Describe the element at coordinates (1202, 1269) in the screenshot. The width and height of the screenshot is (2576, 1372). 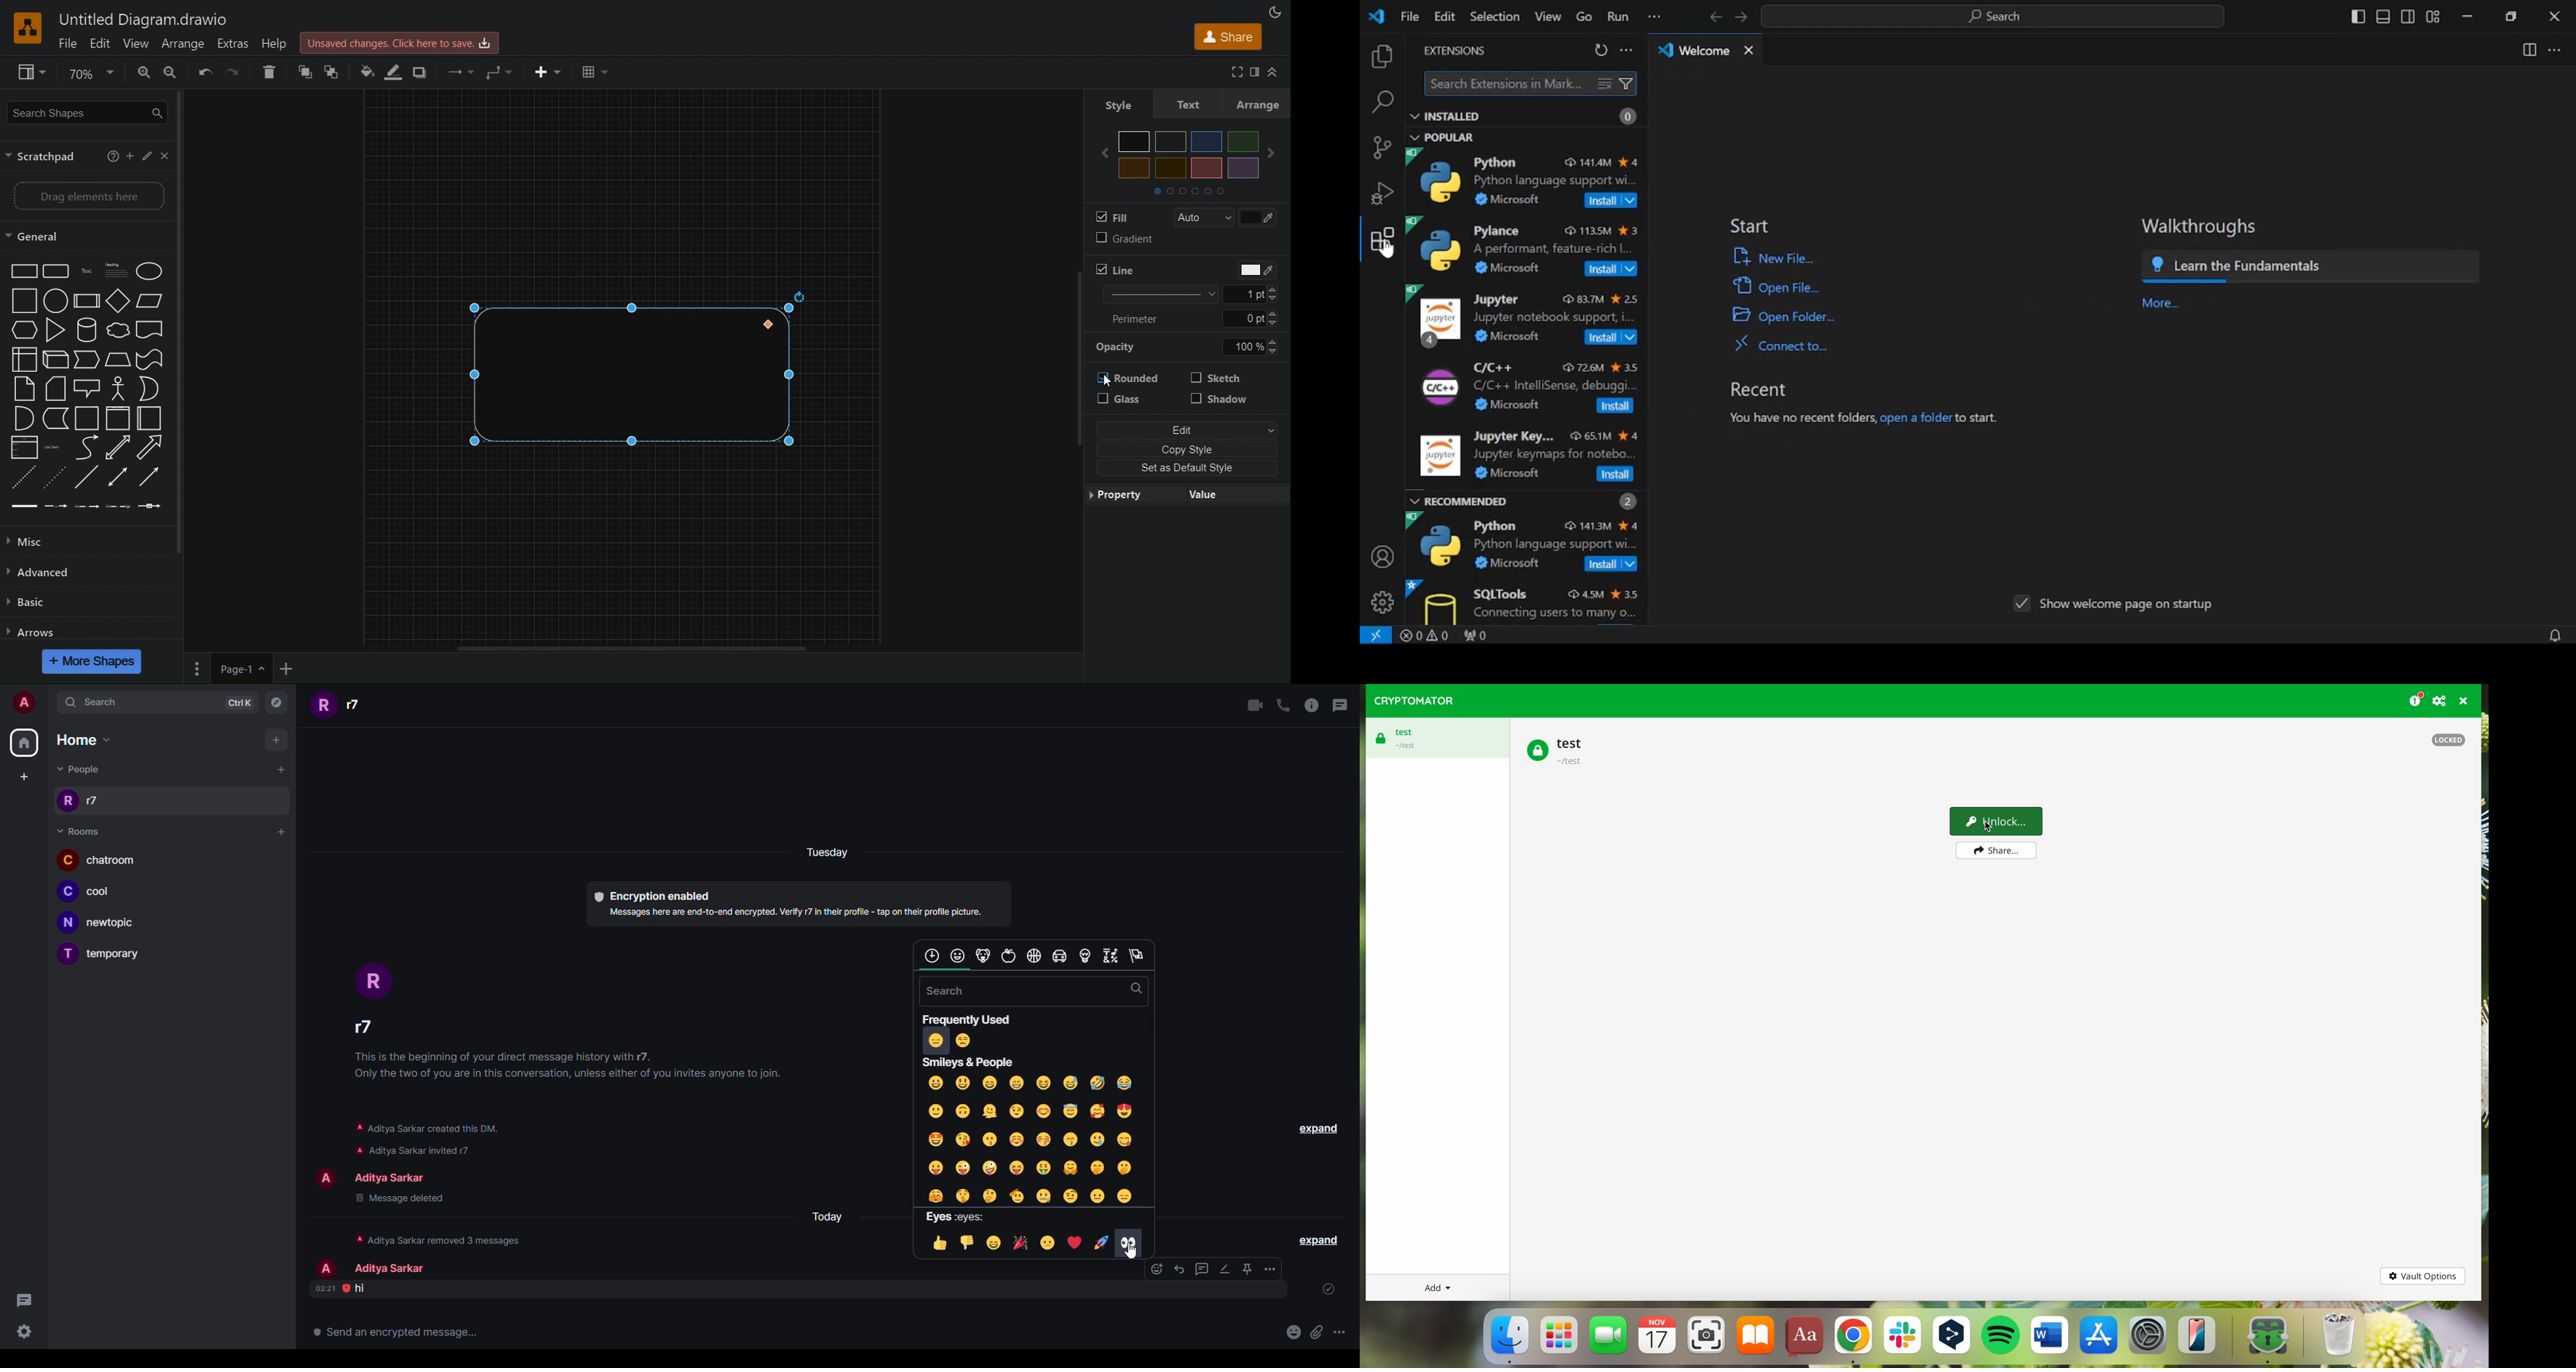
I see `thread` at that location.